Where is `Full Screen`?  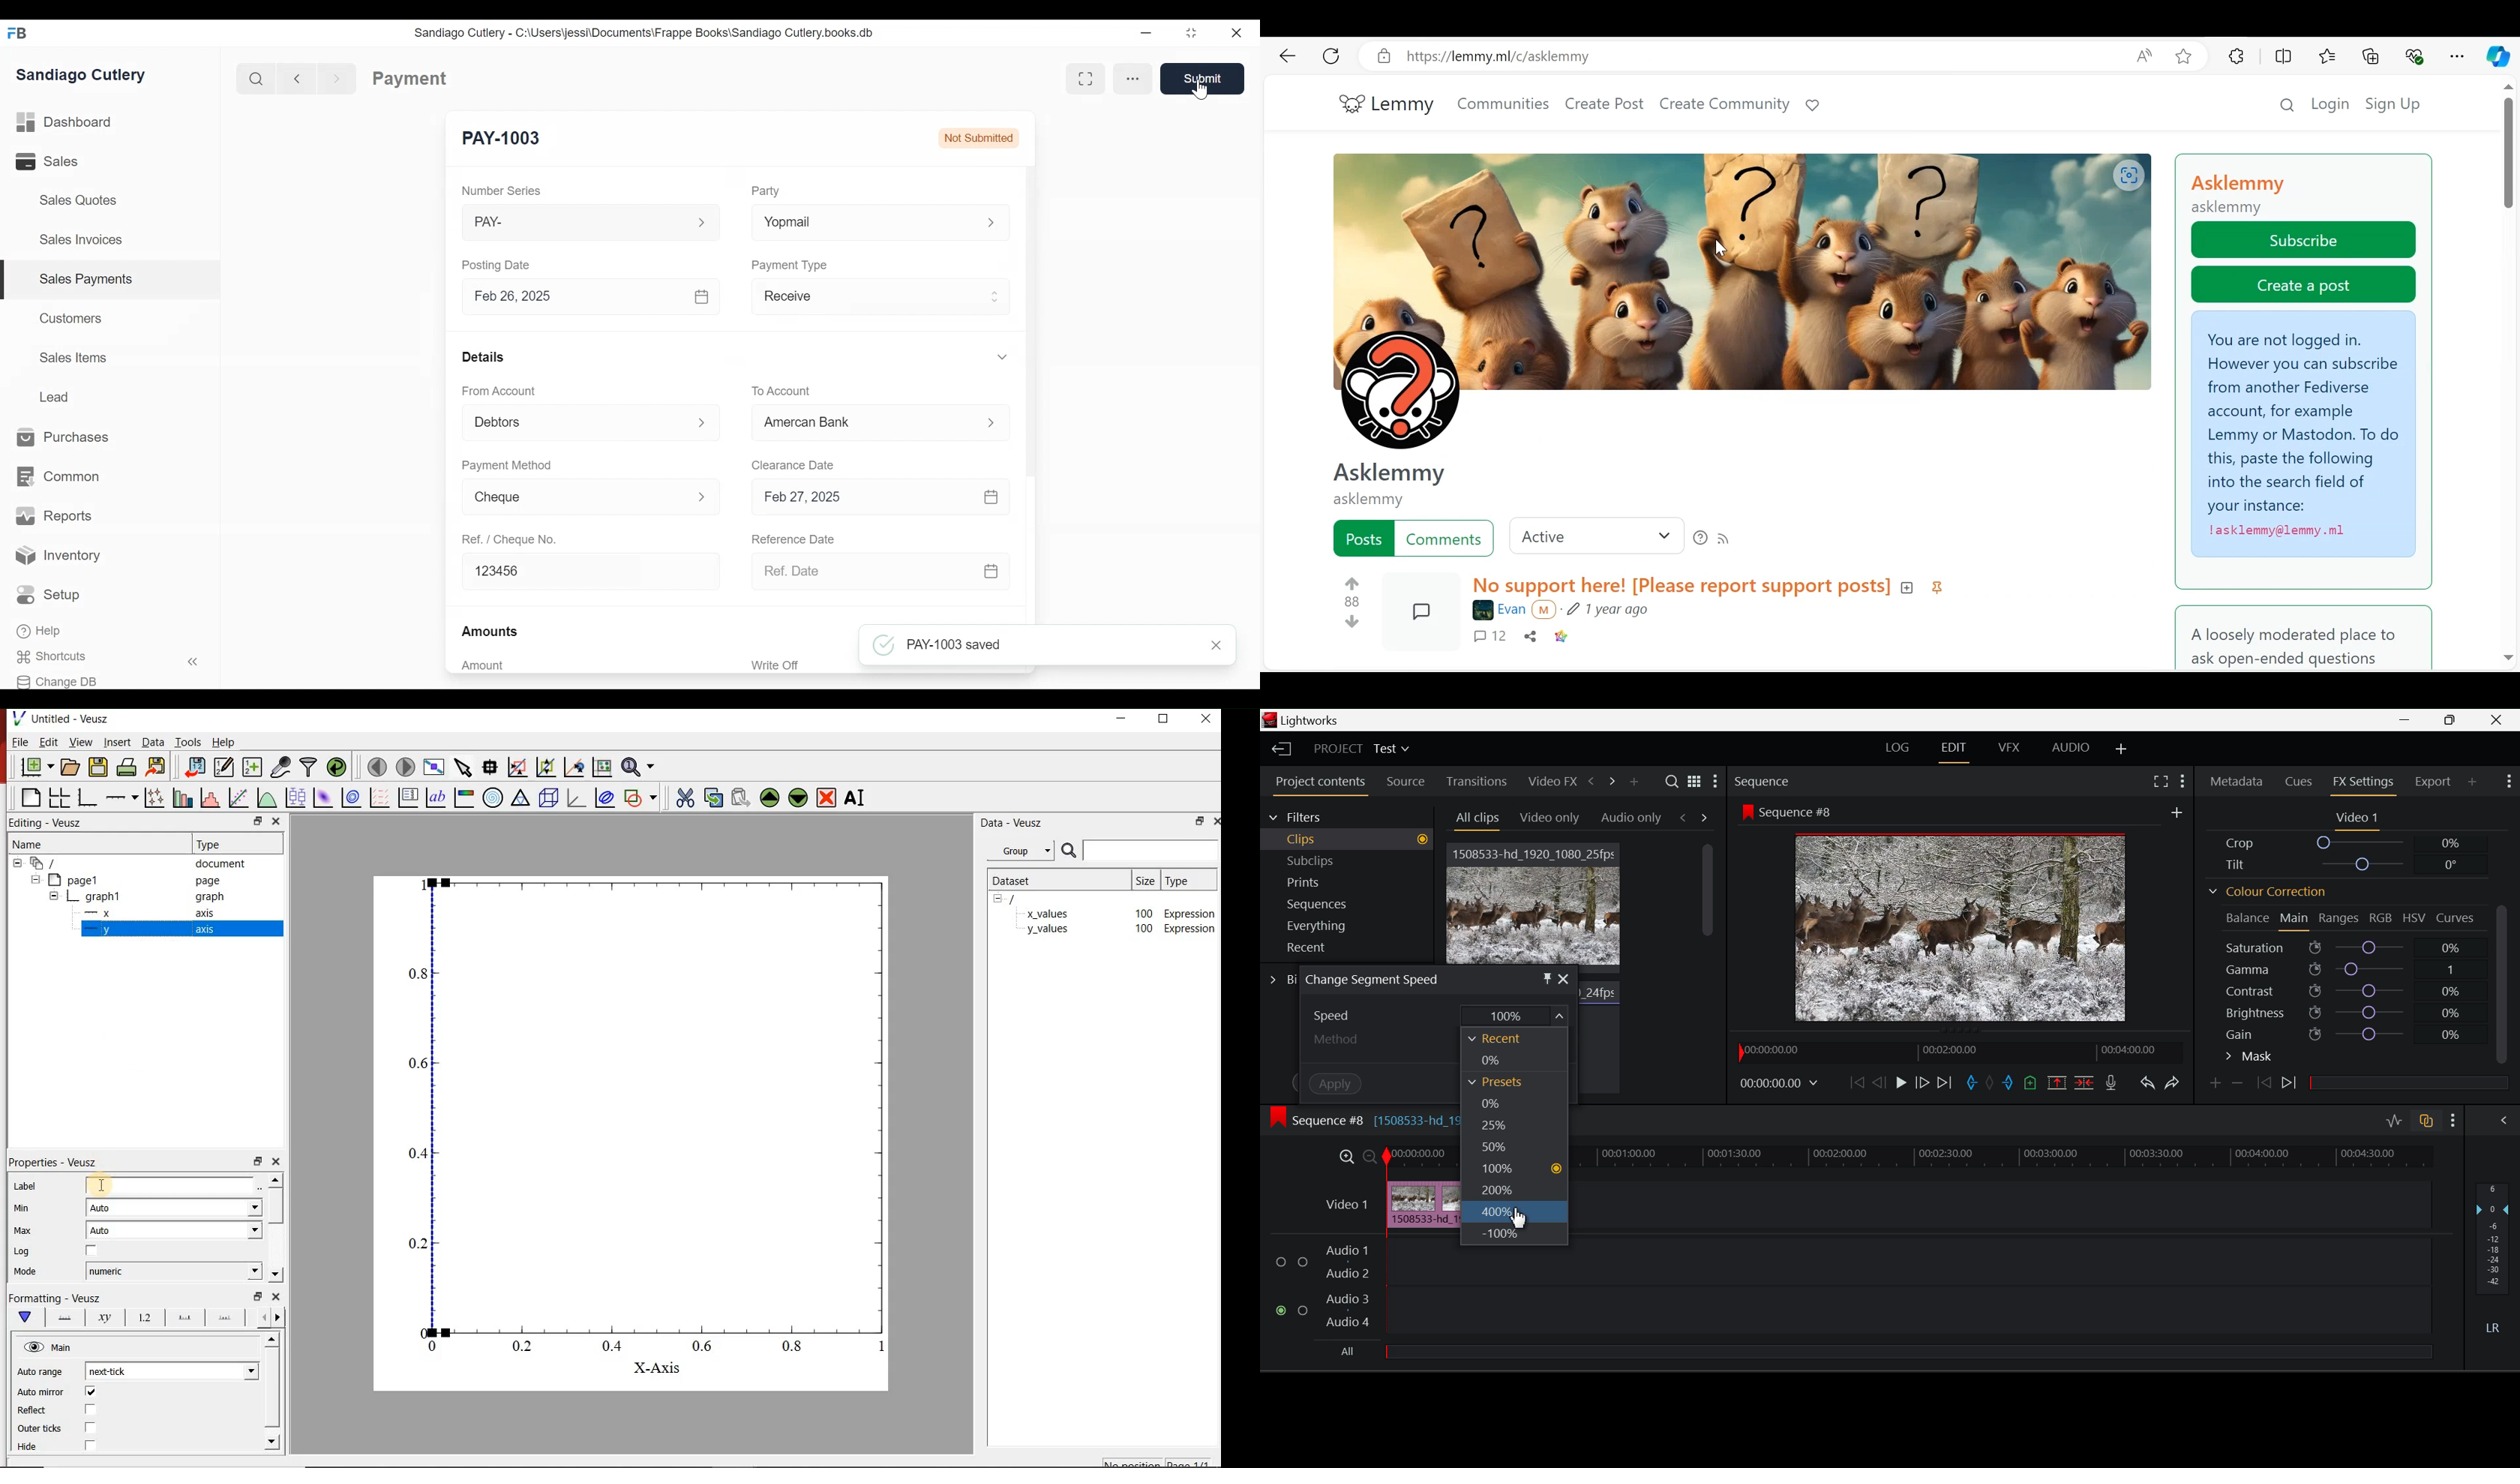
Full Screen is located at coordinates (2160, 783).